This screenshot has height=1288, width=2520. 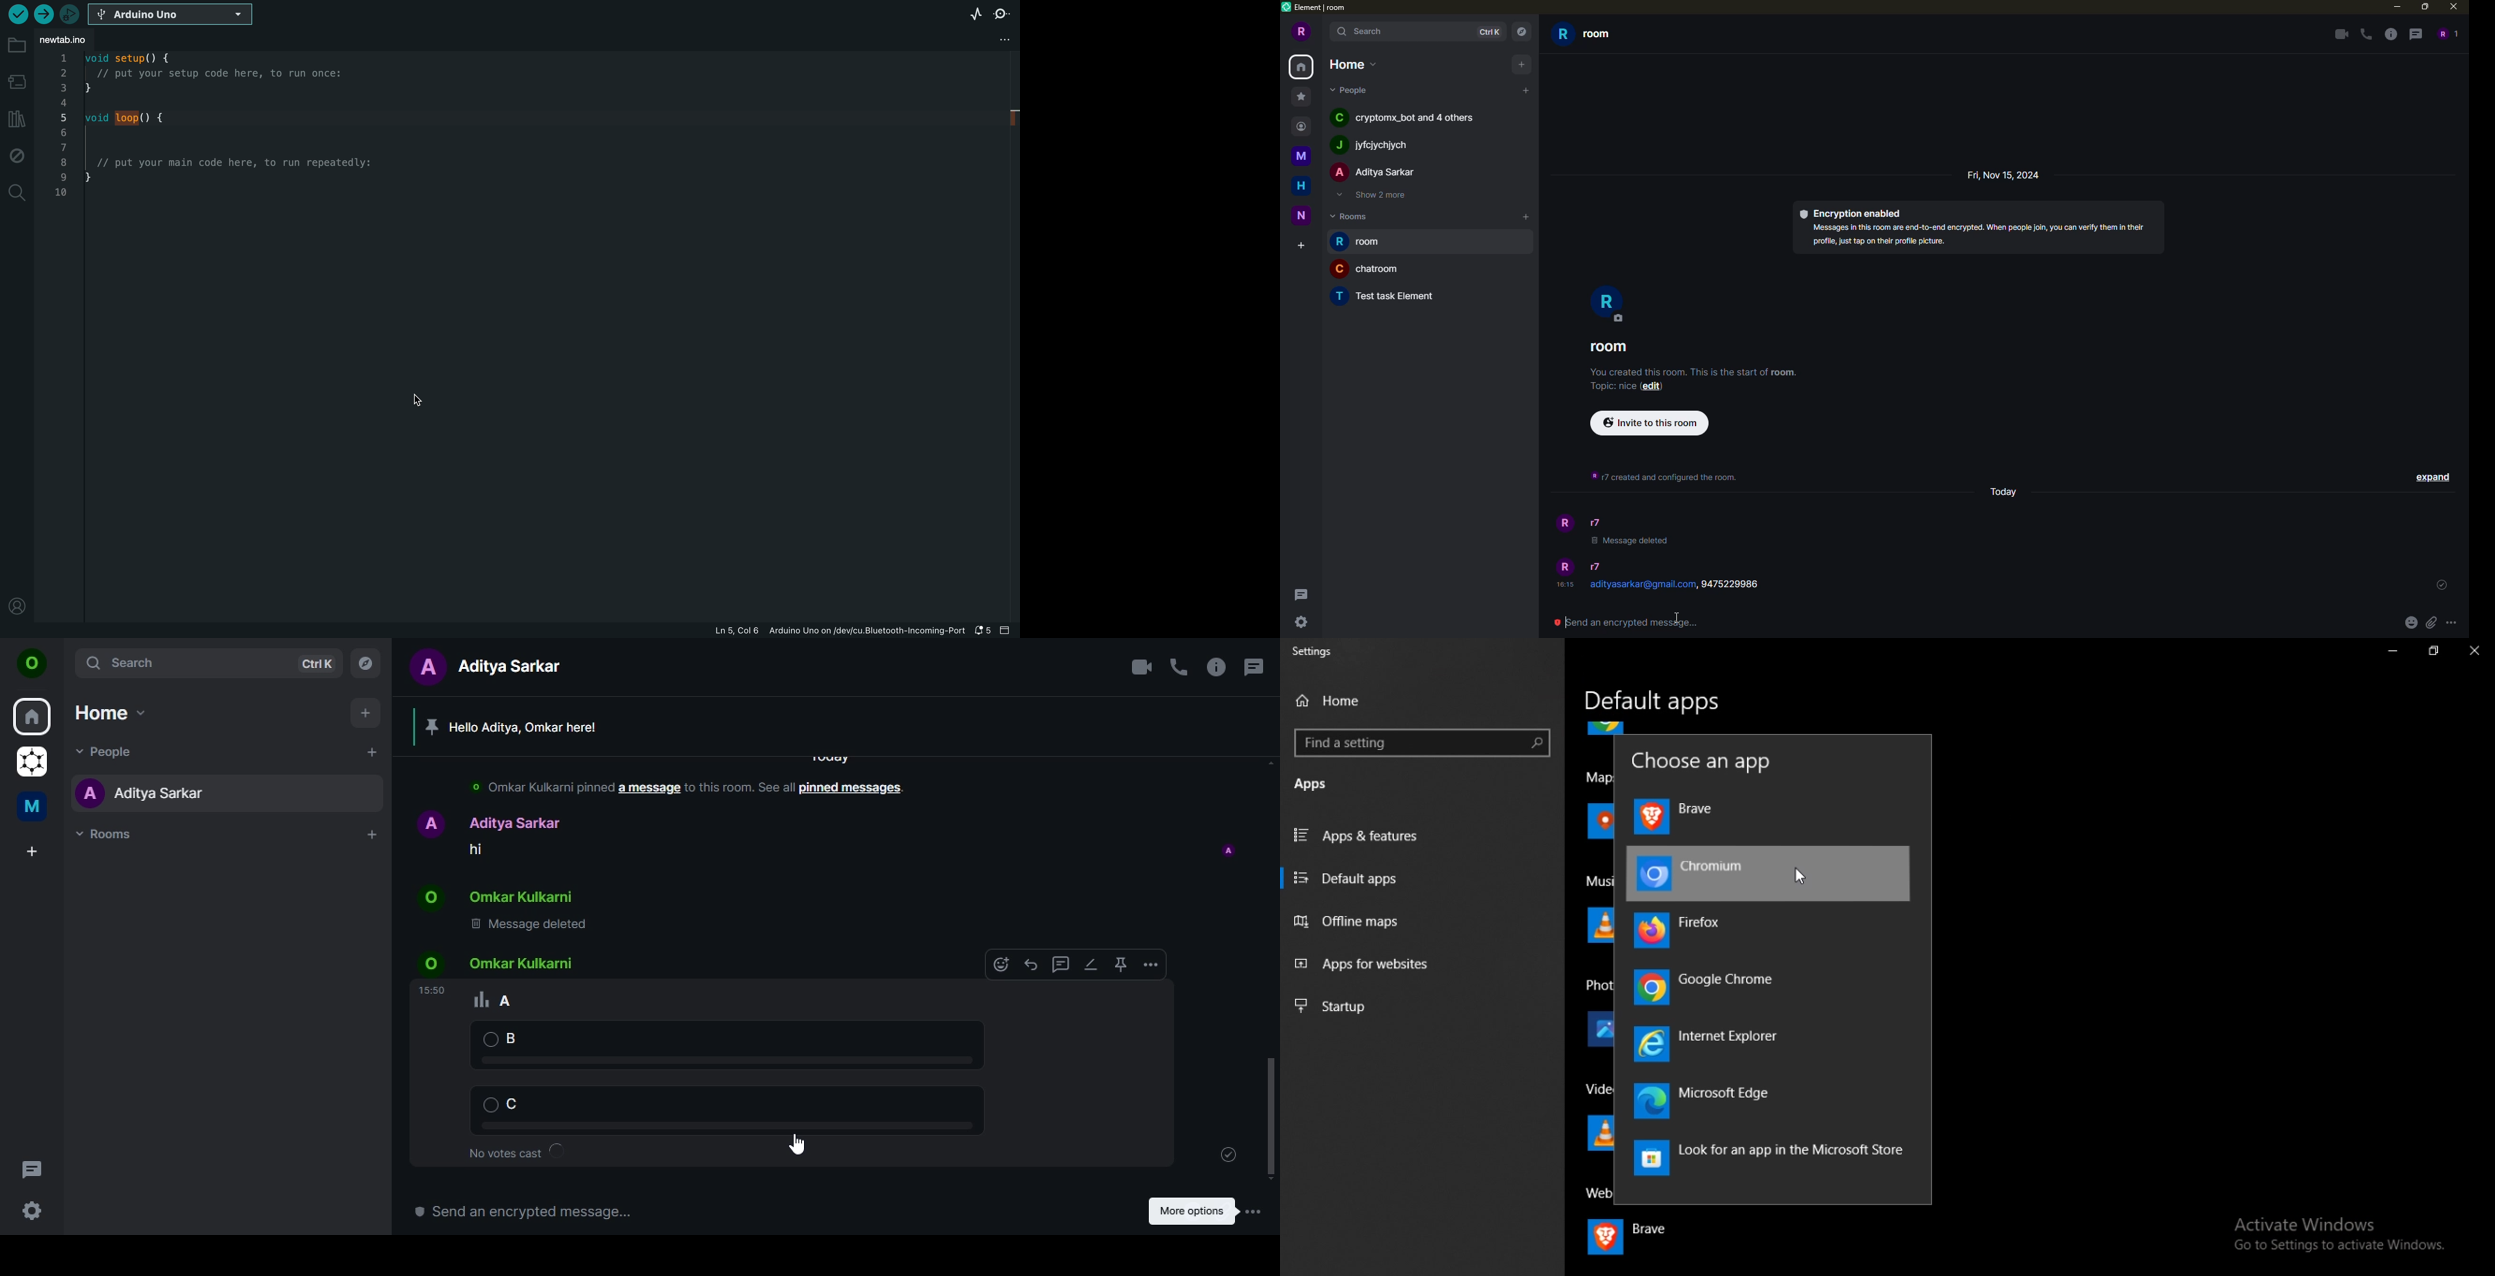 What do you see at coordinates (1352, 90) in the screenshot?
I see `people` at bounding box center [1352, 90].